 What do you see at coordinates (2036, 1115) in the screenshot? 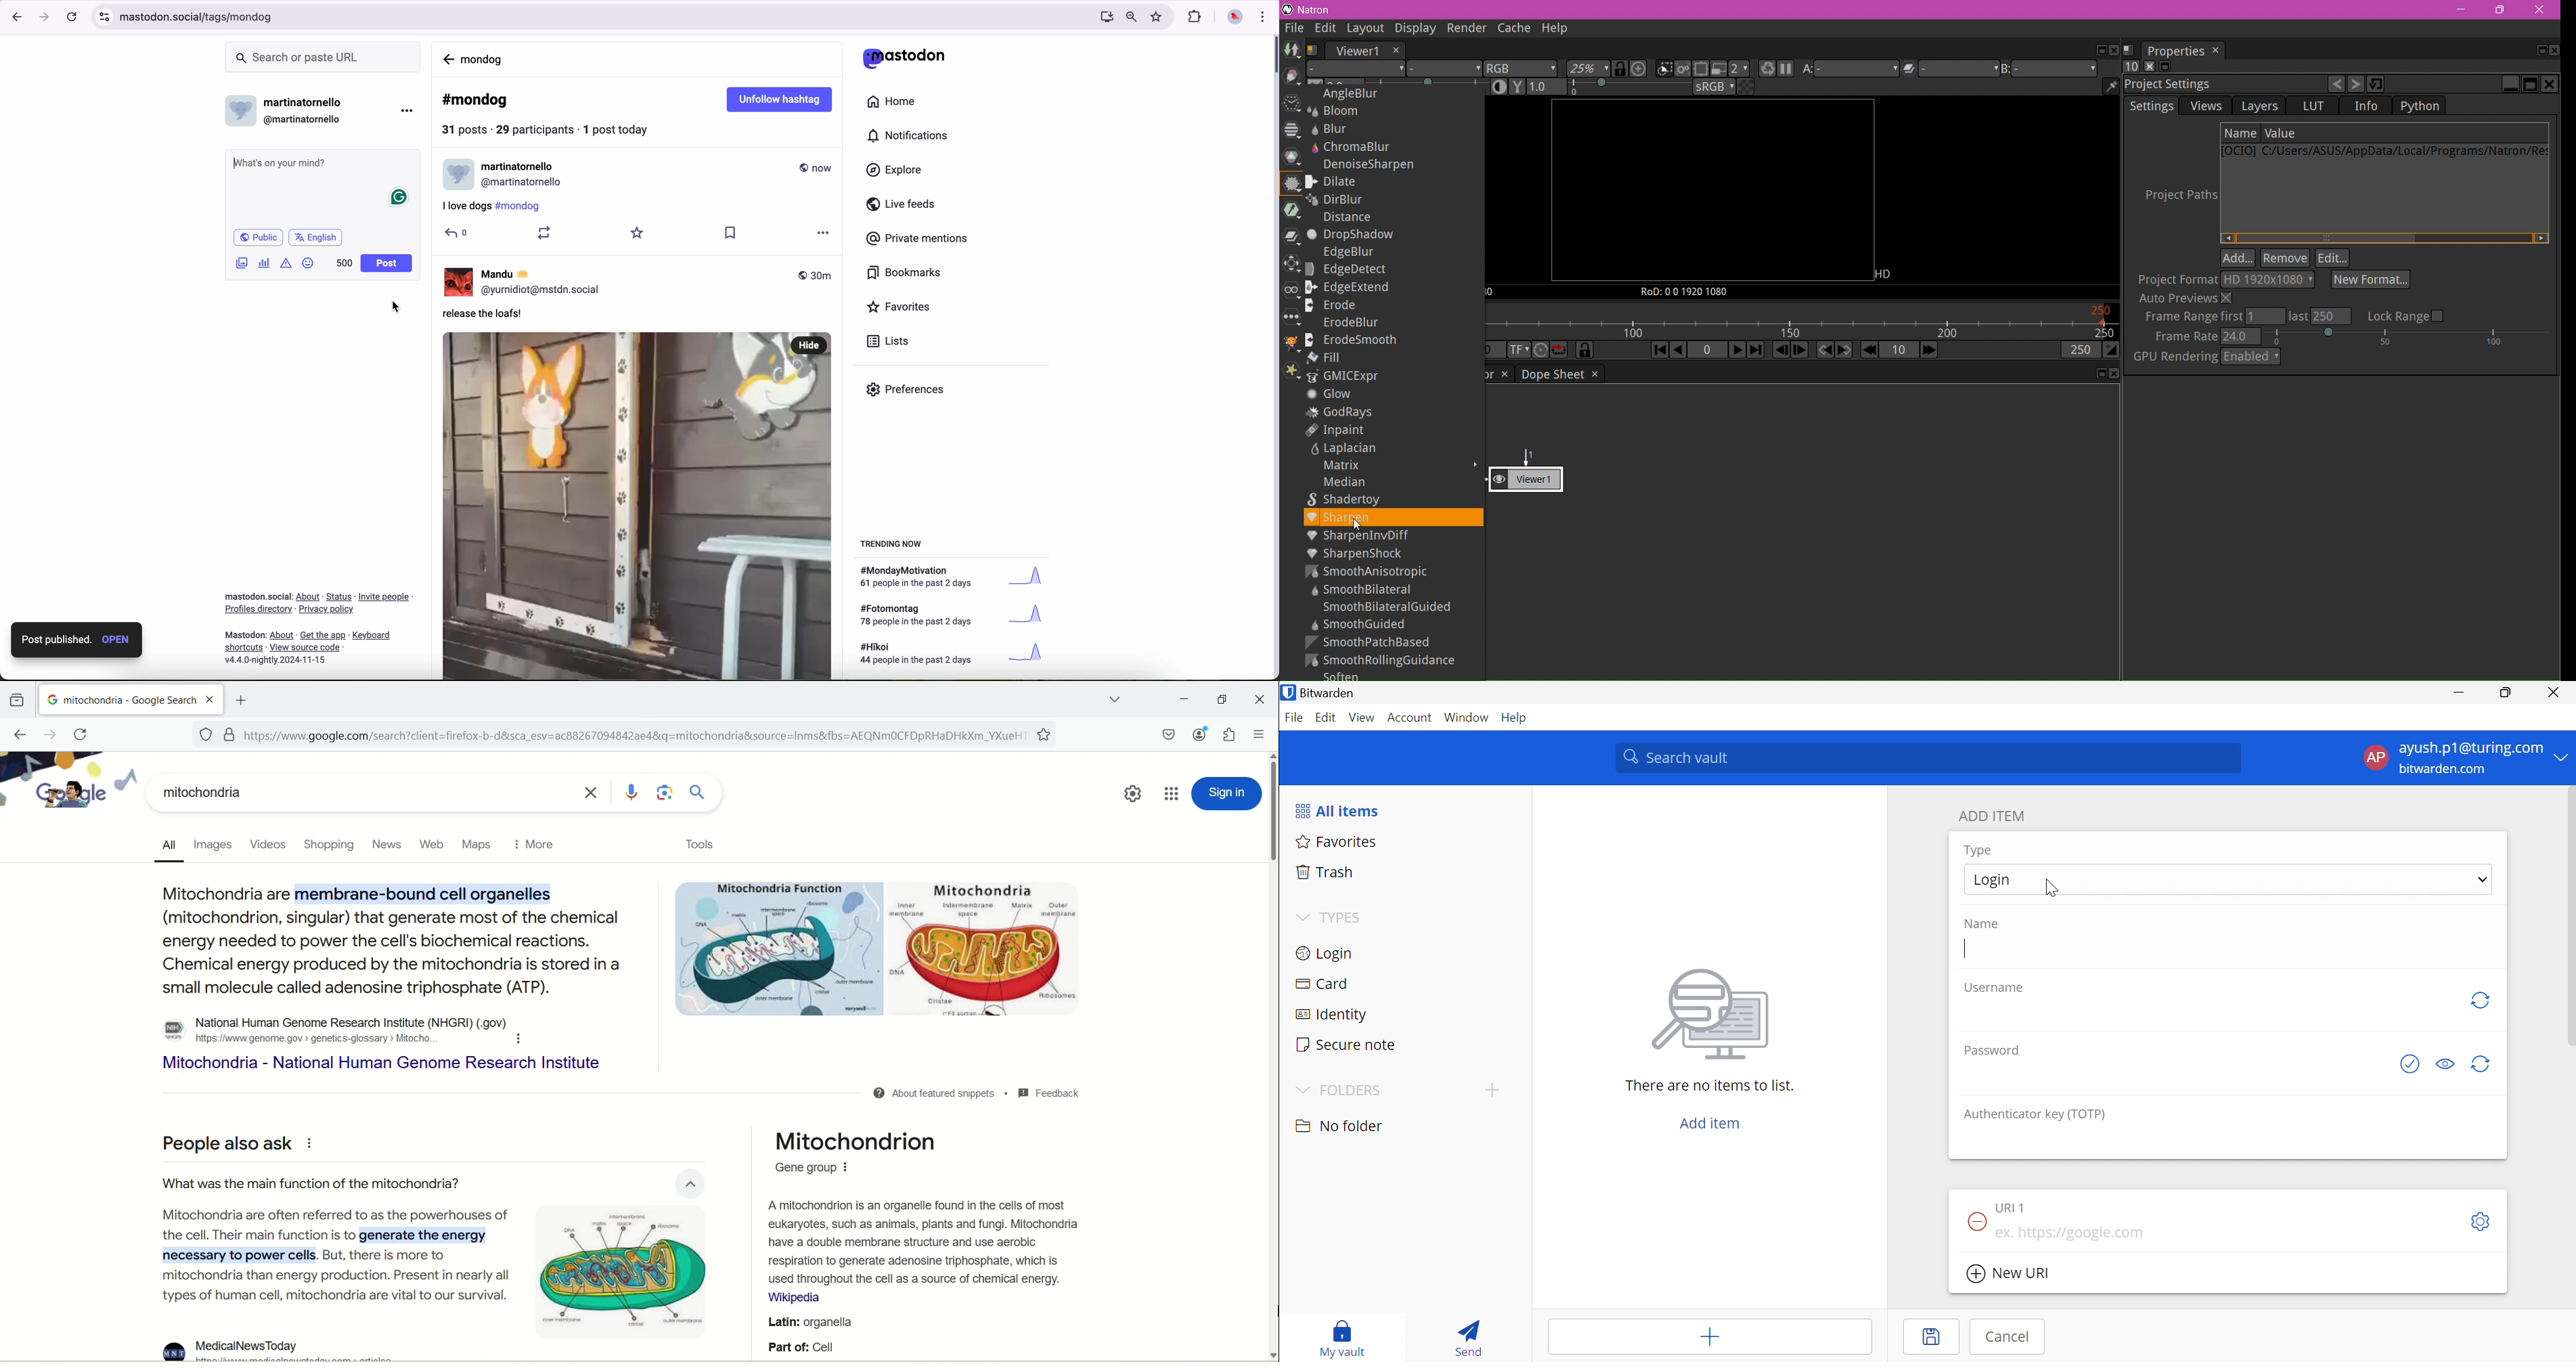
I see `Authenticator (TOTP)` at bounding box center [2036, 1115].